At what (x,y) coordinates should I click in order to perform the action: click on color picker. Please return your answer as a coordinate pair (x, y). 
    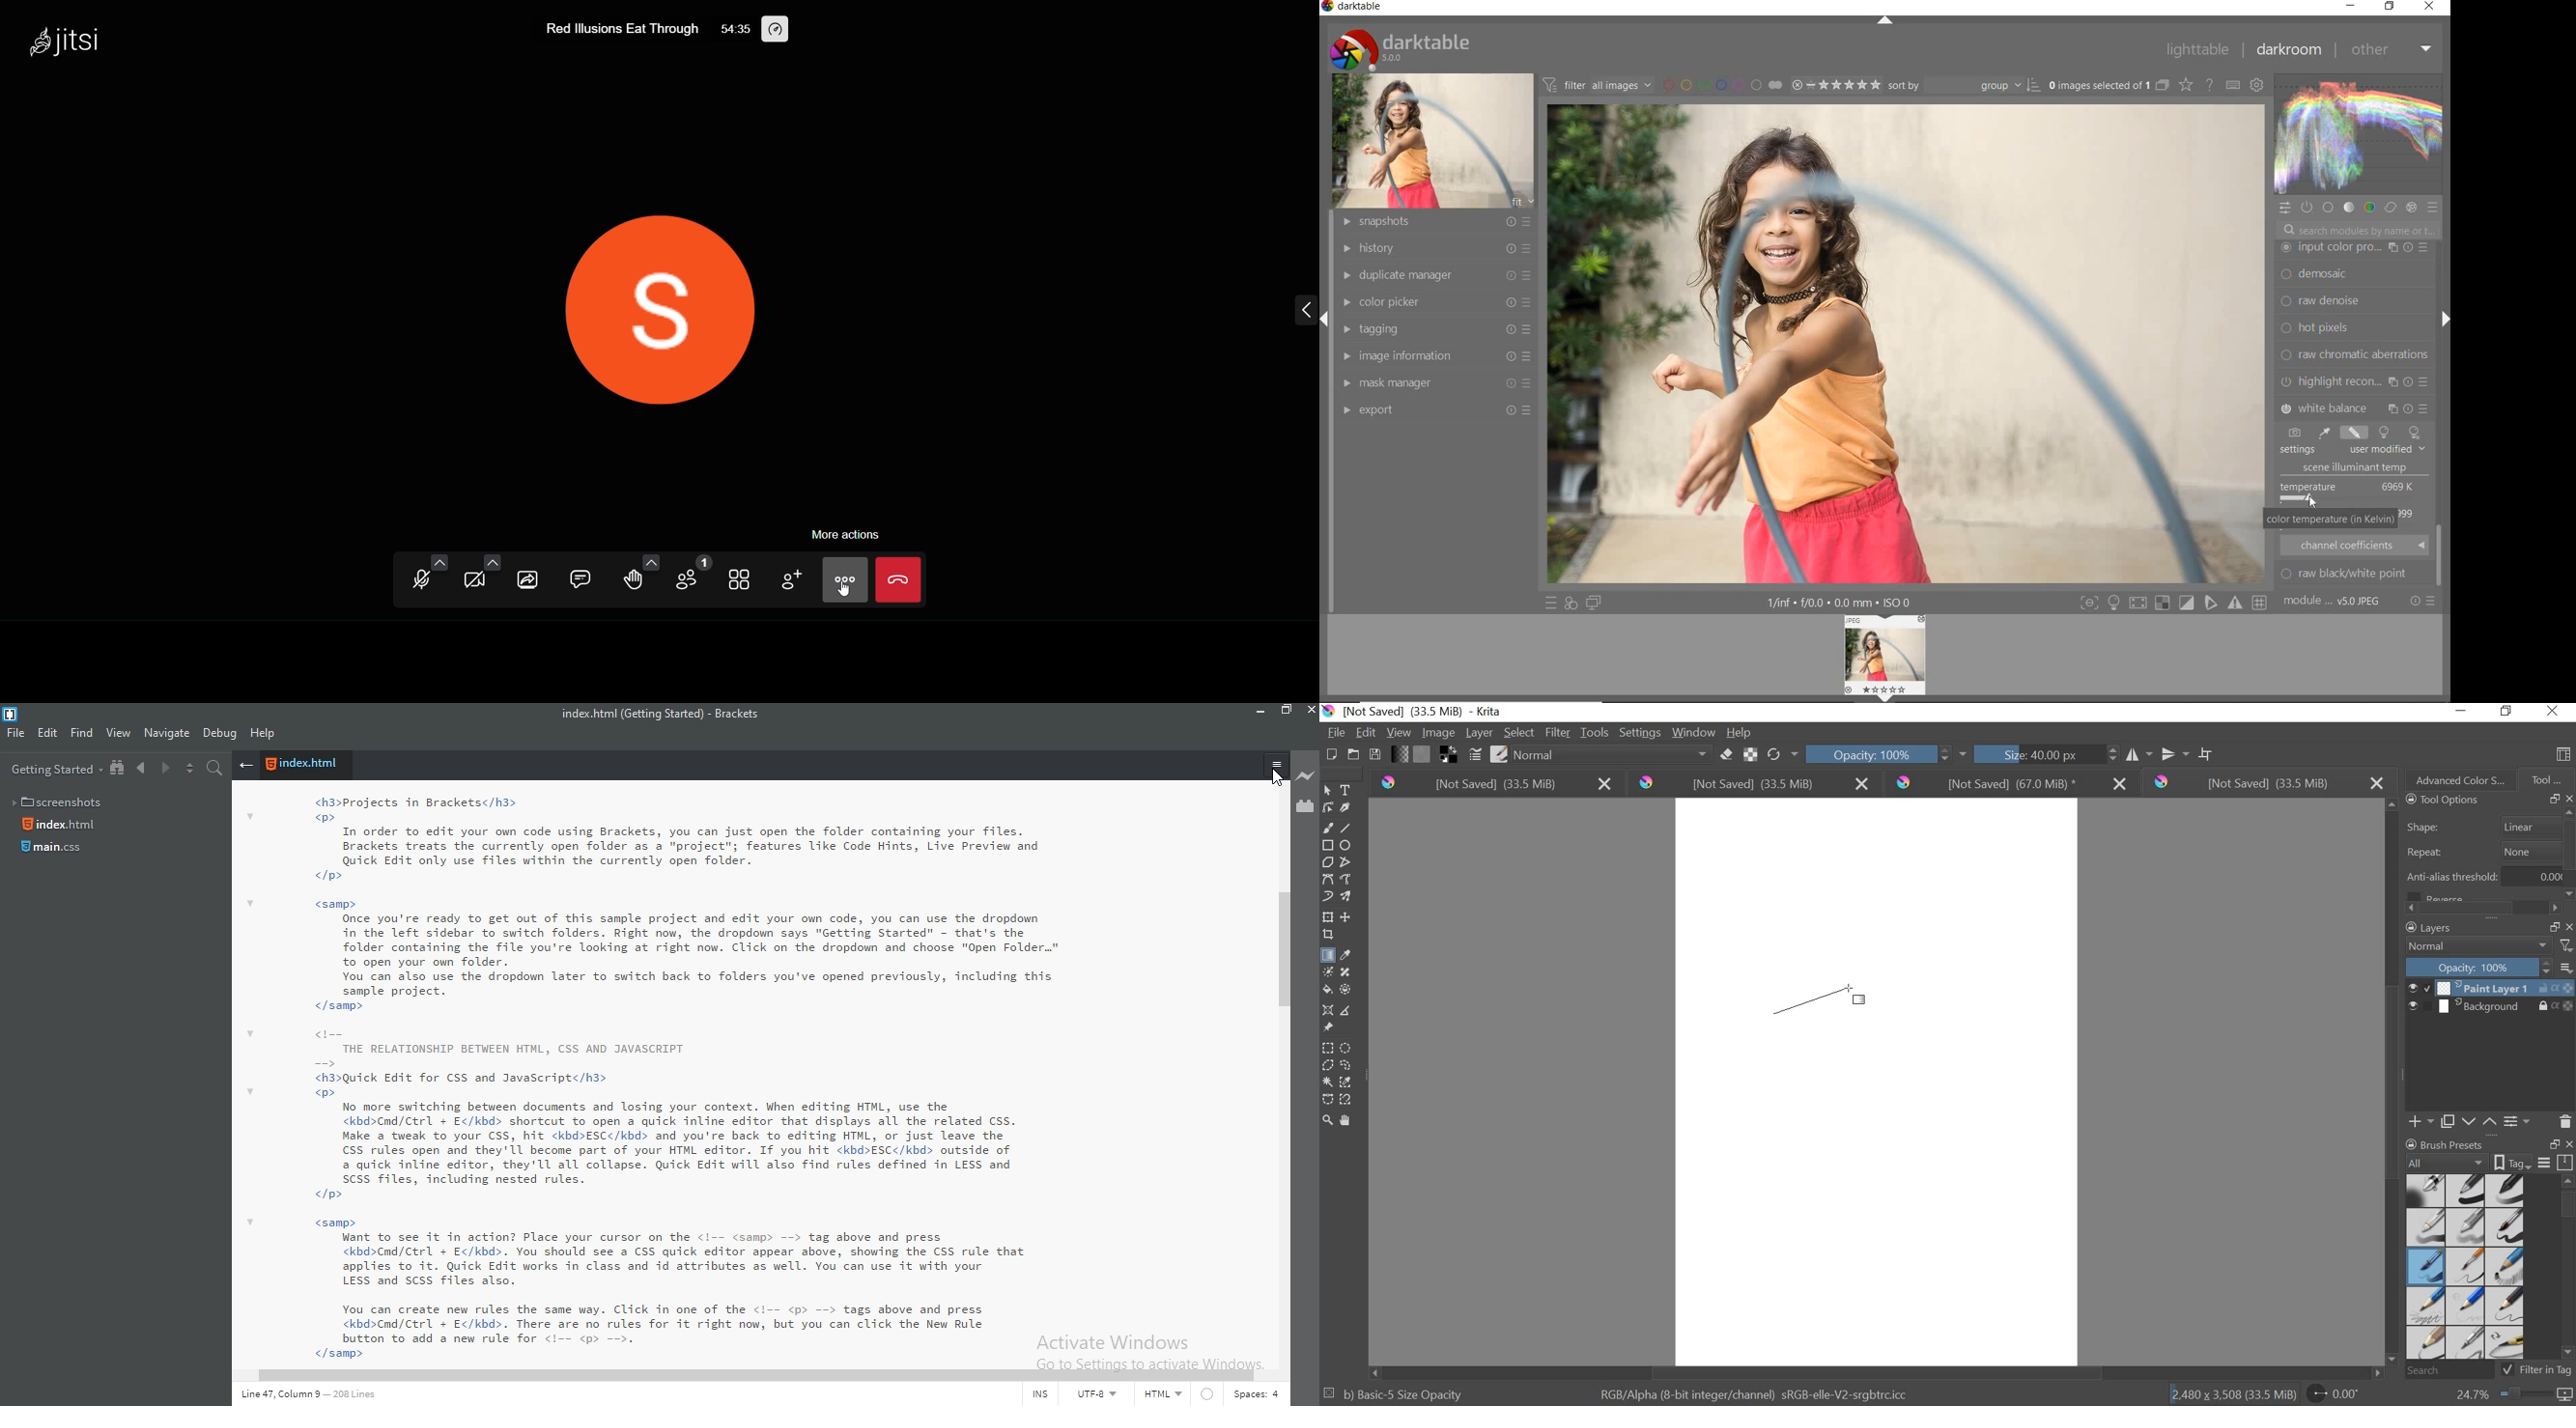
    Looking at the image, I should click on (1440, 300).